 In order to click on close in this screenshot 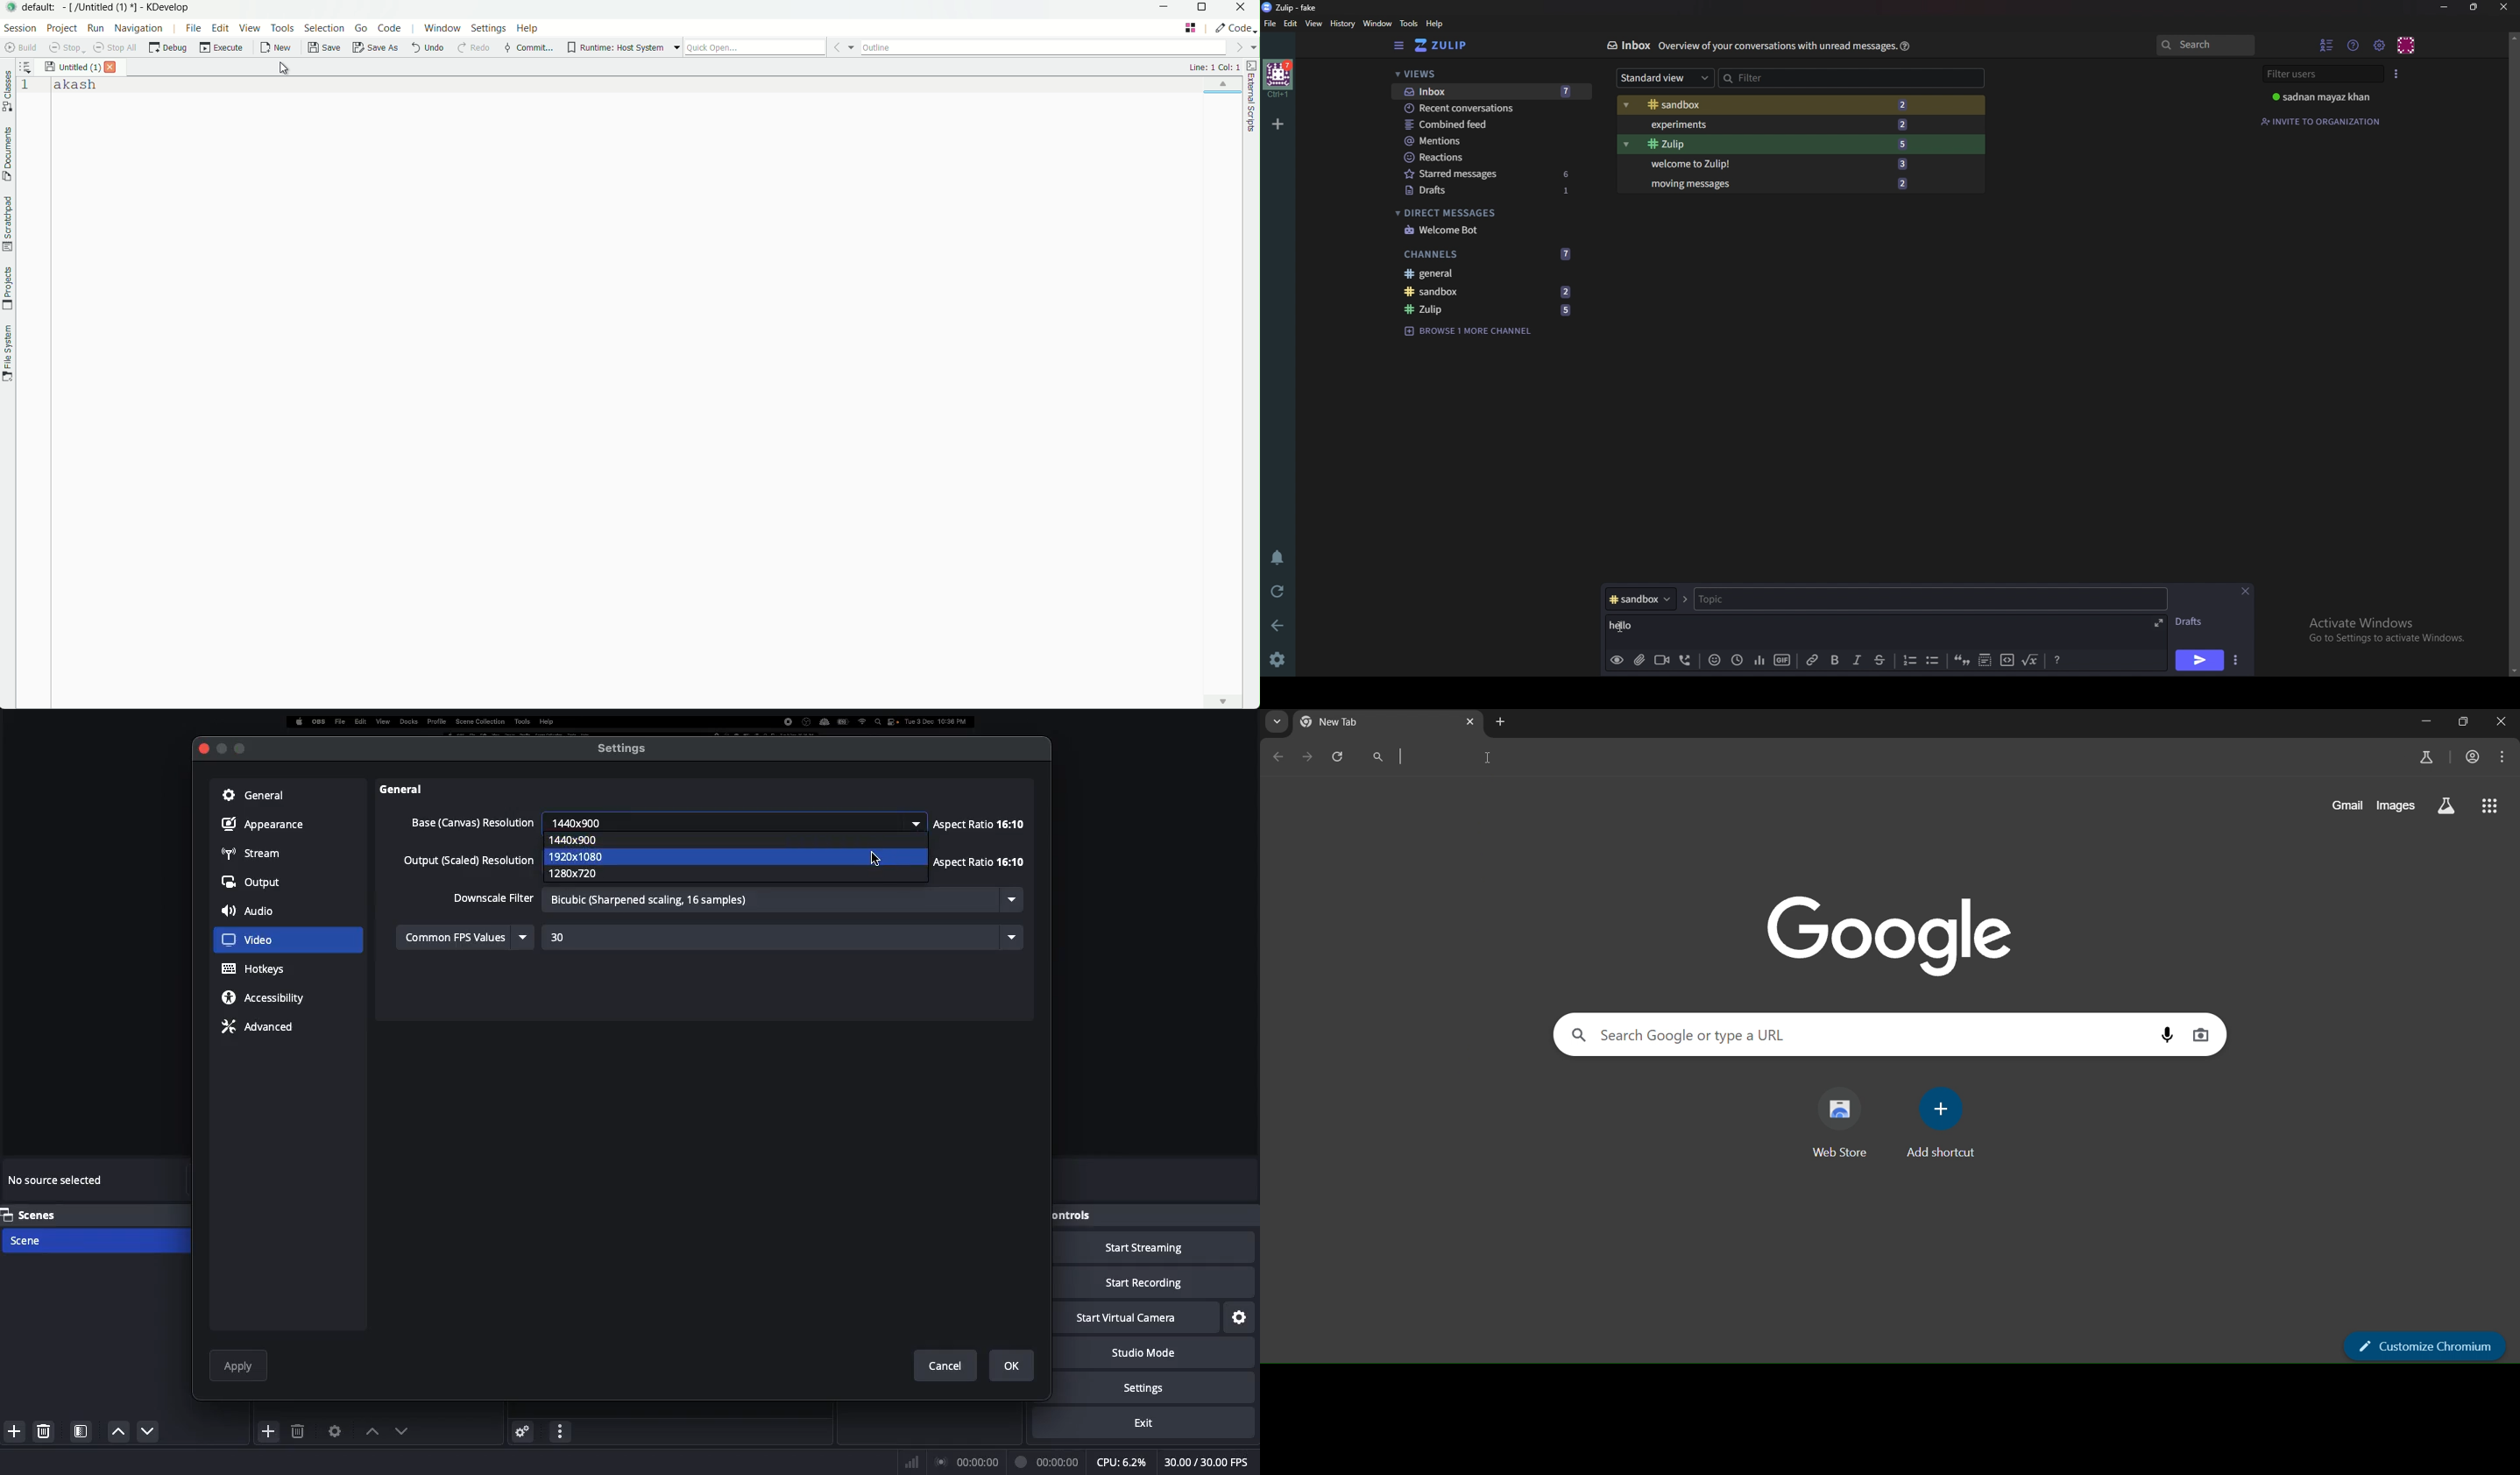, I will do `click(2504, 721)`.